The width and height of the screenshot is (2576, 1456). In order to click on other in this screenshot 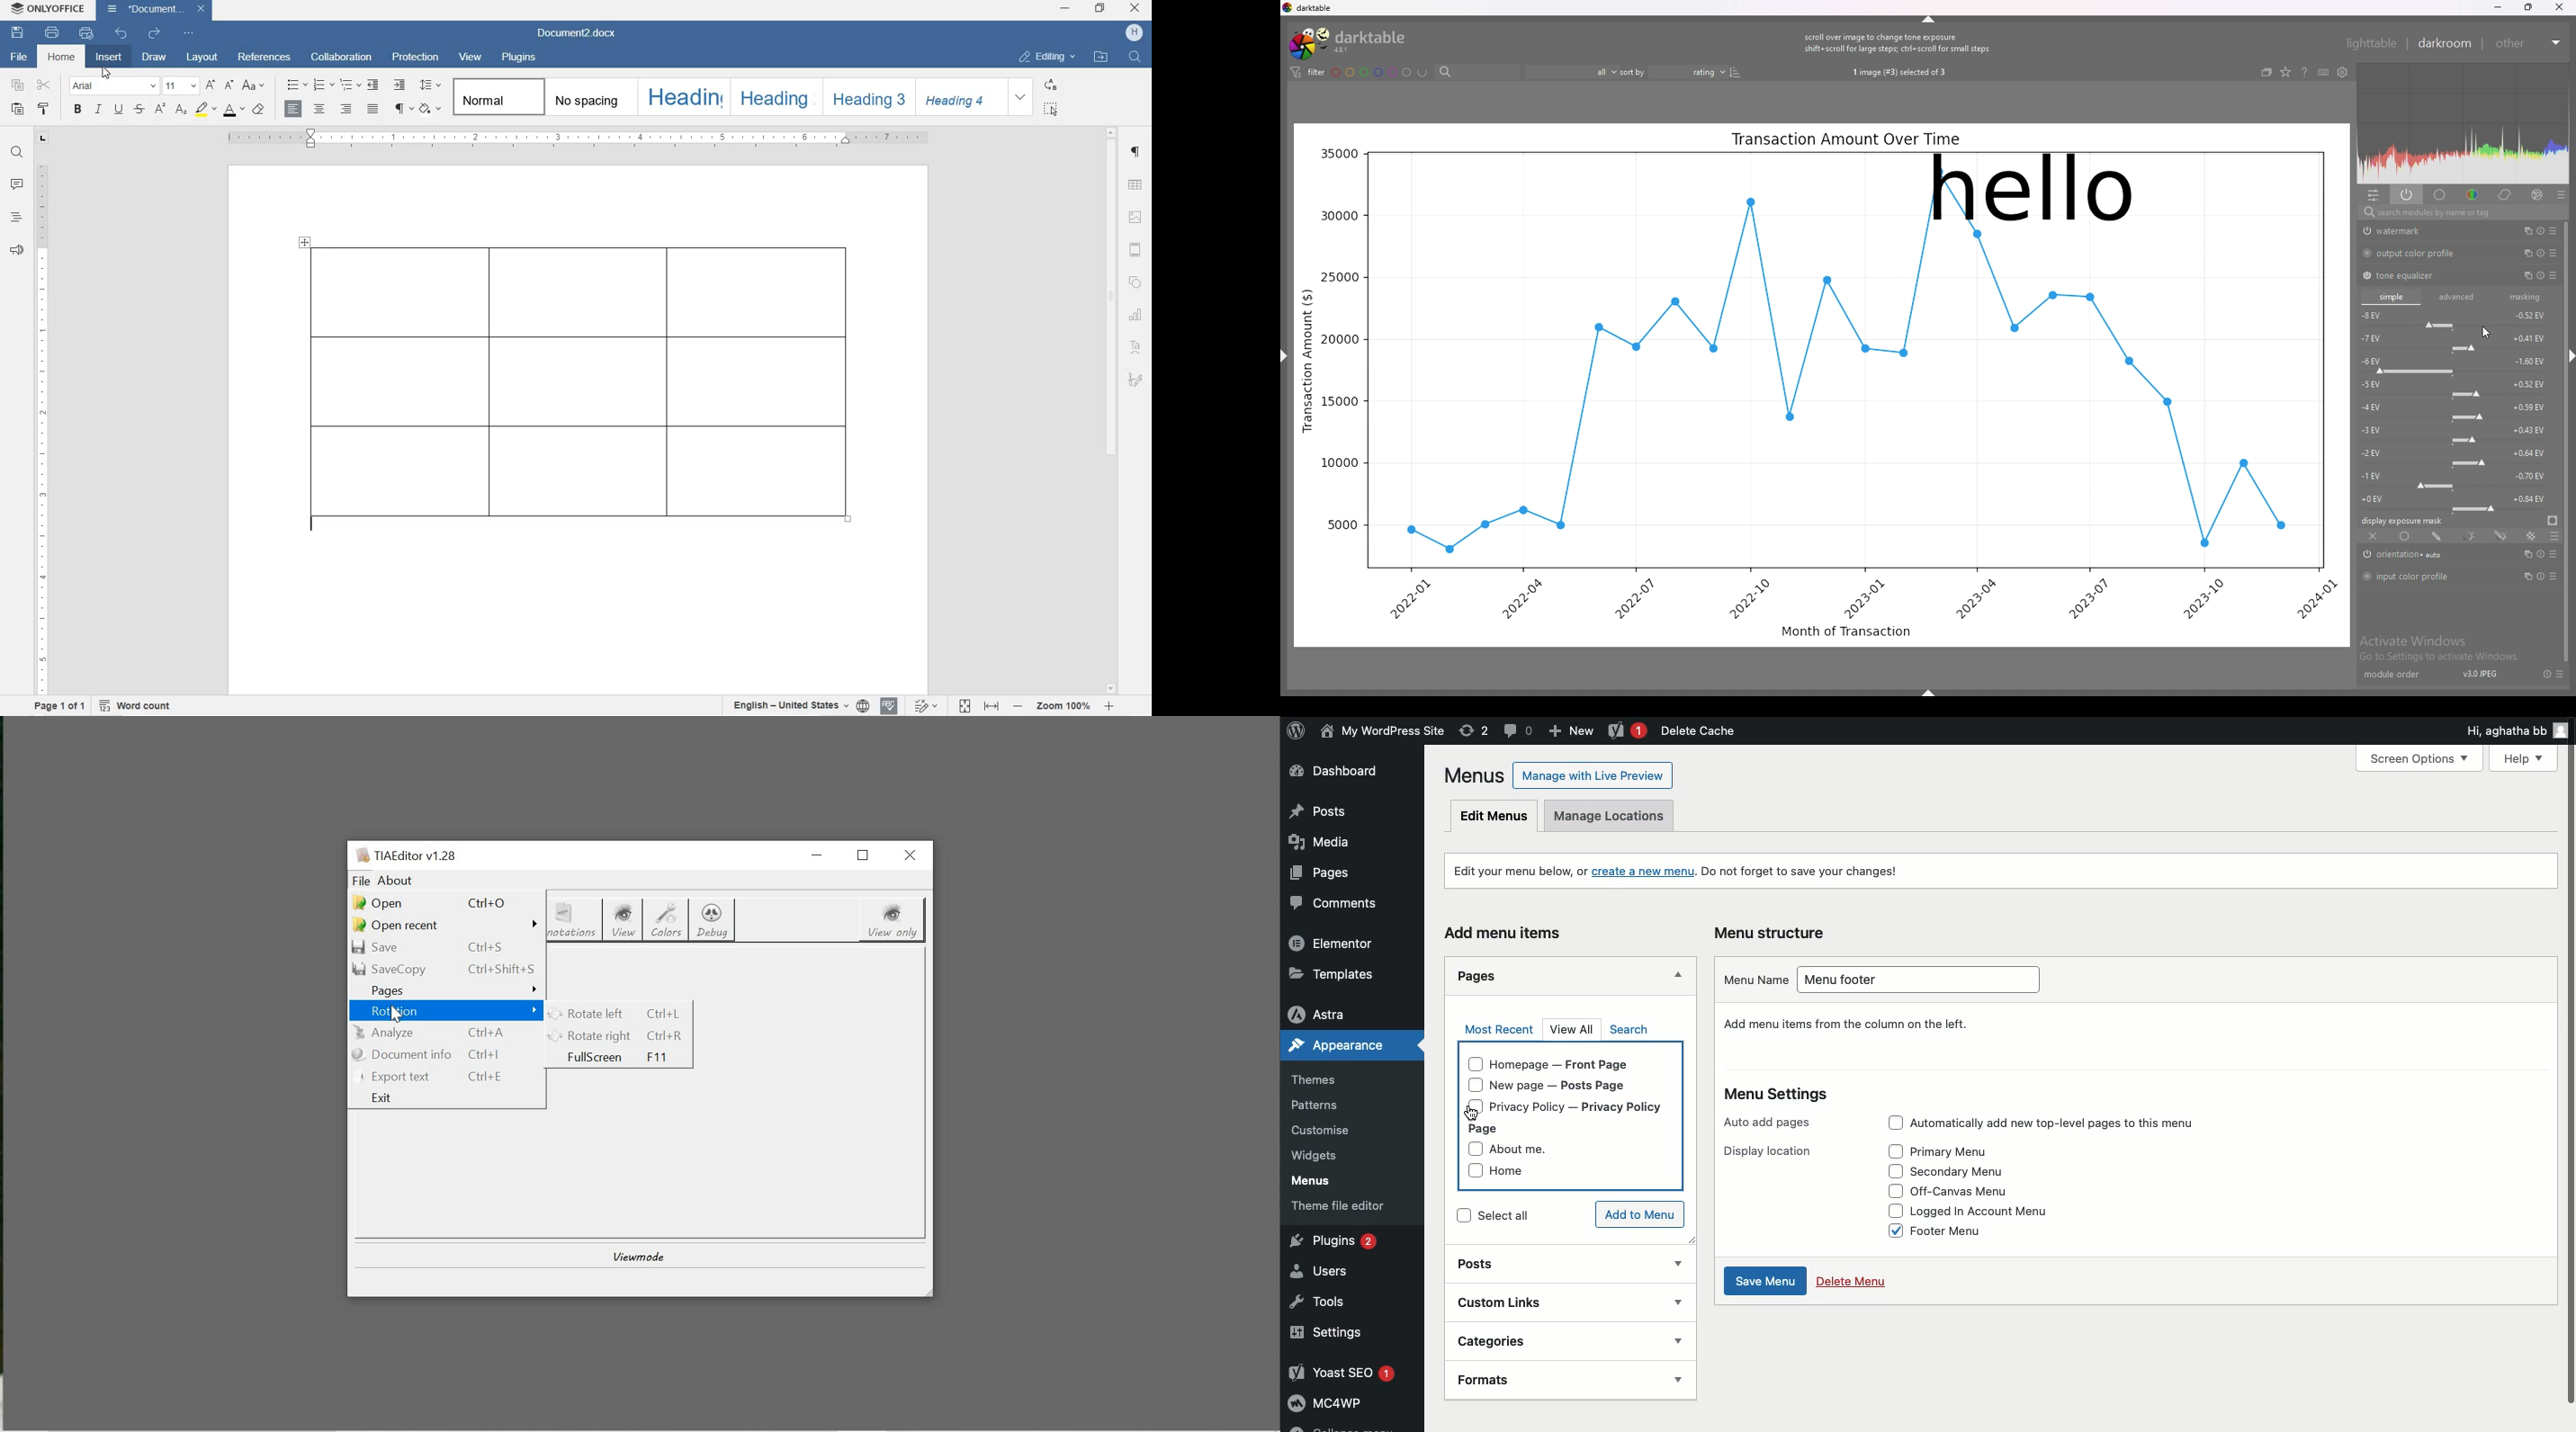, I will do `click(2515, 44)`.